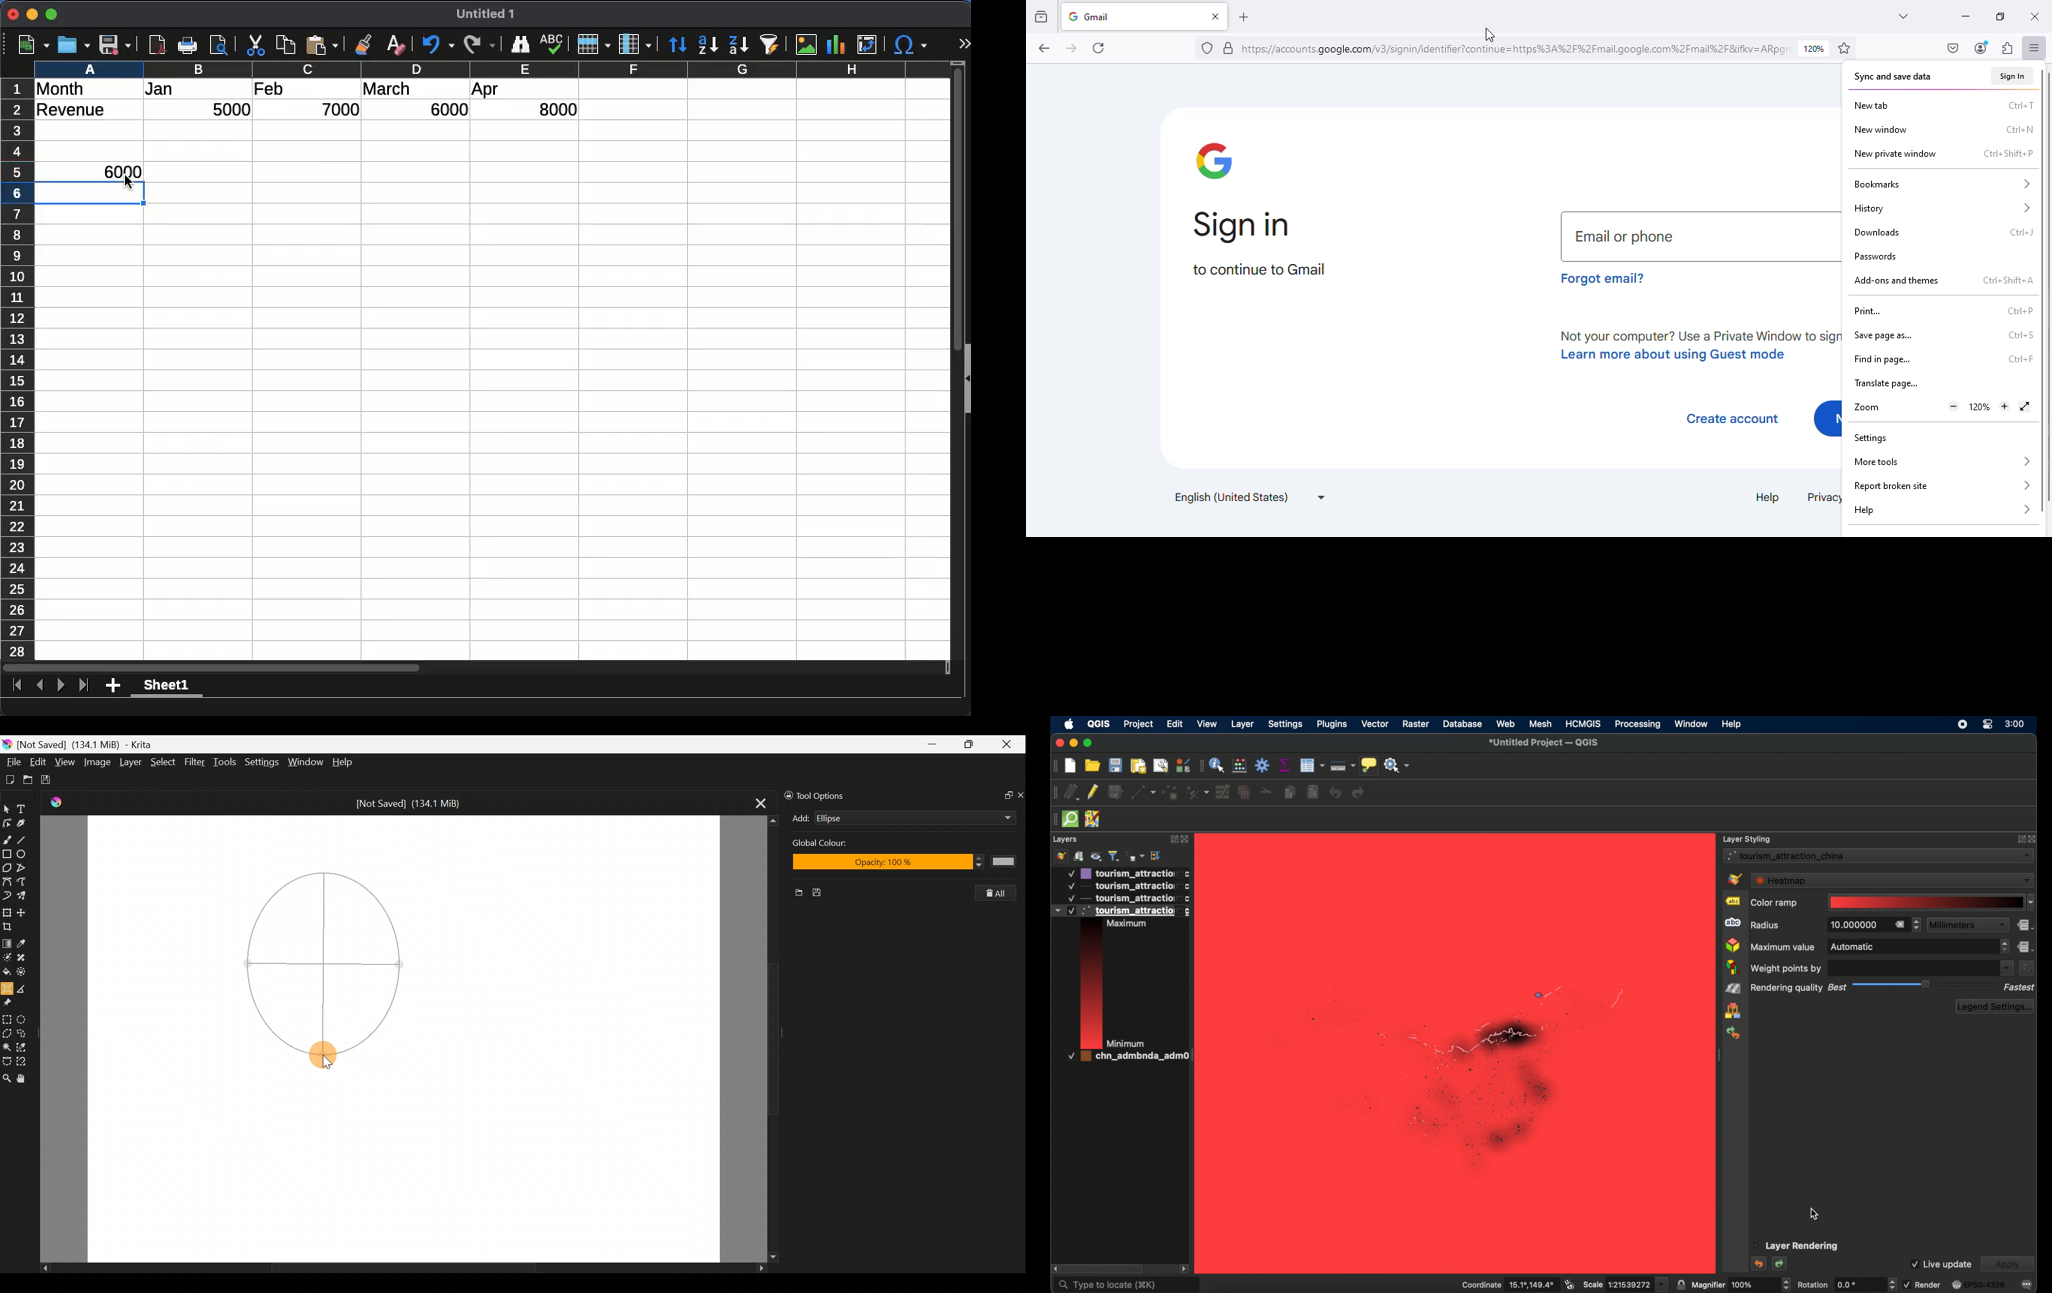 The height and width of the screenshot is (1316, 2072). I want to click on tourism, so click(1120, 910).